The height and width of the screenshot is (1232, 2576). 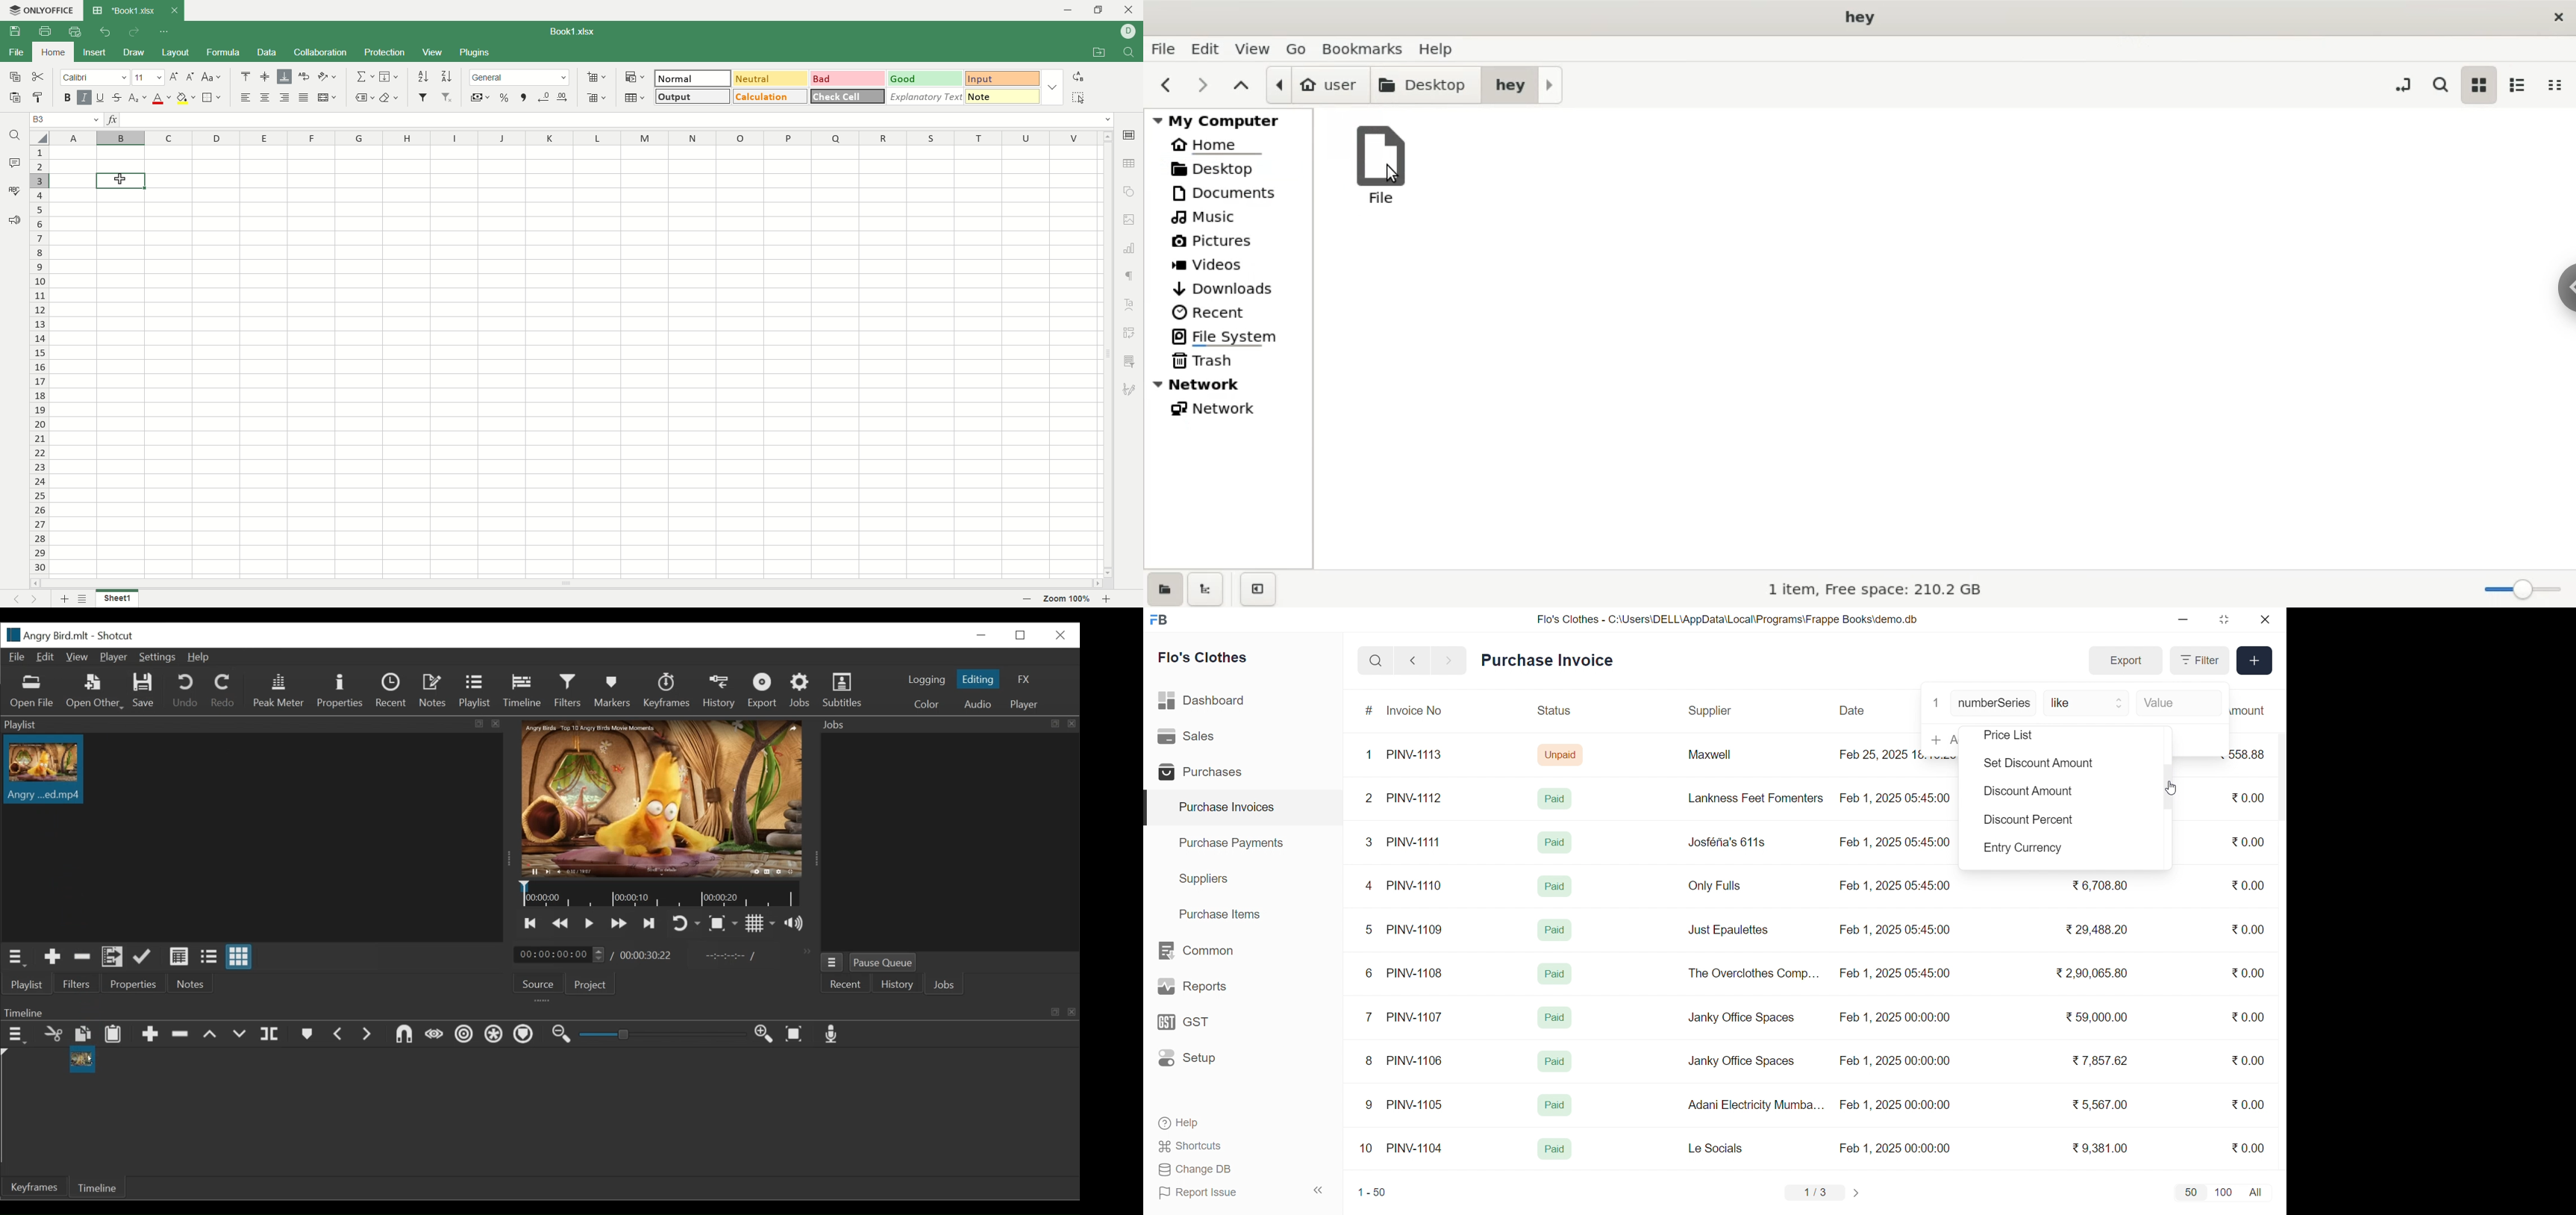 I want to click on signature, so click(x=1131, y=387).